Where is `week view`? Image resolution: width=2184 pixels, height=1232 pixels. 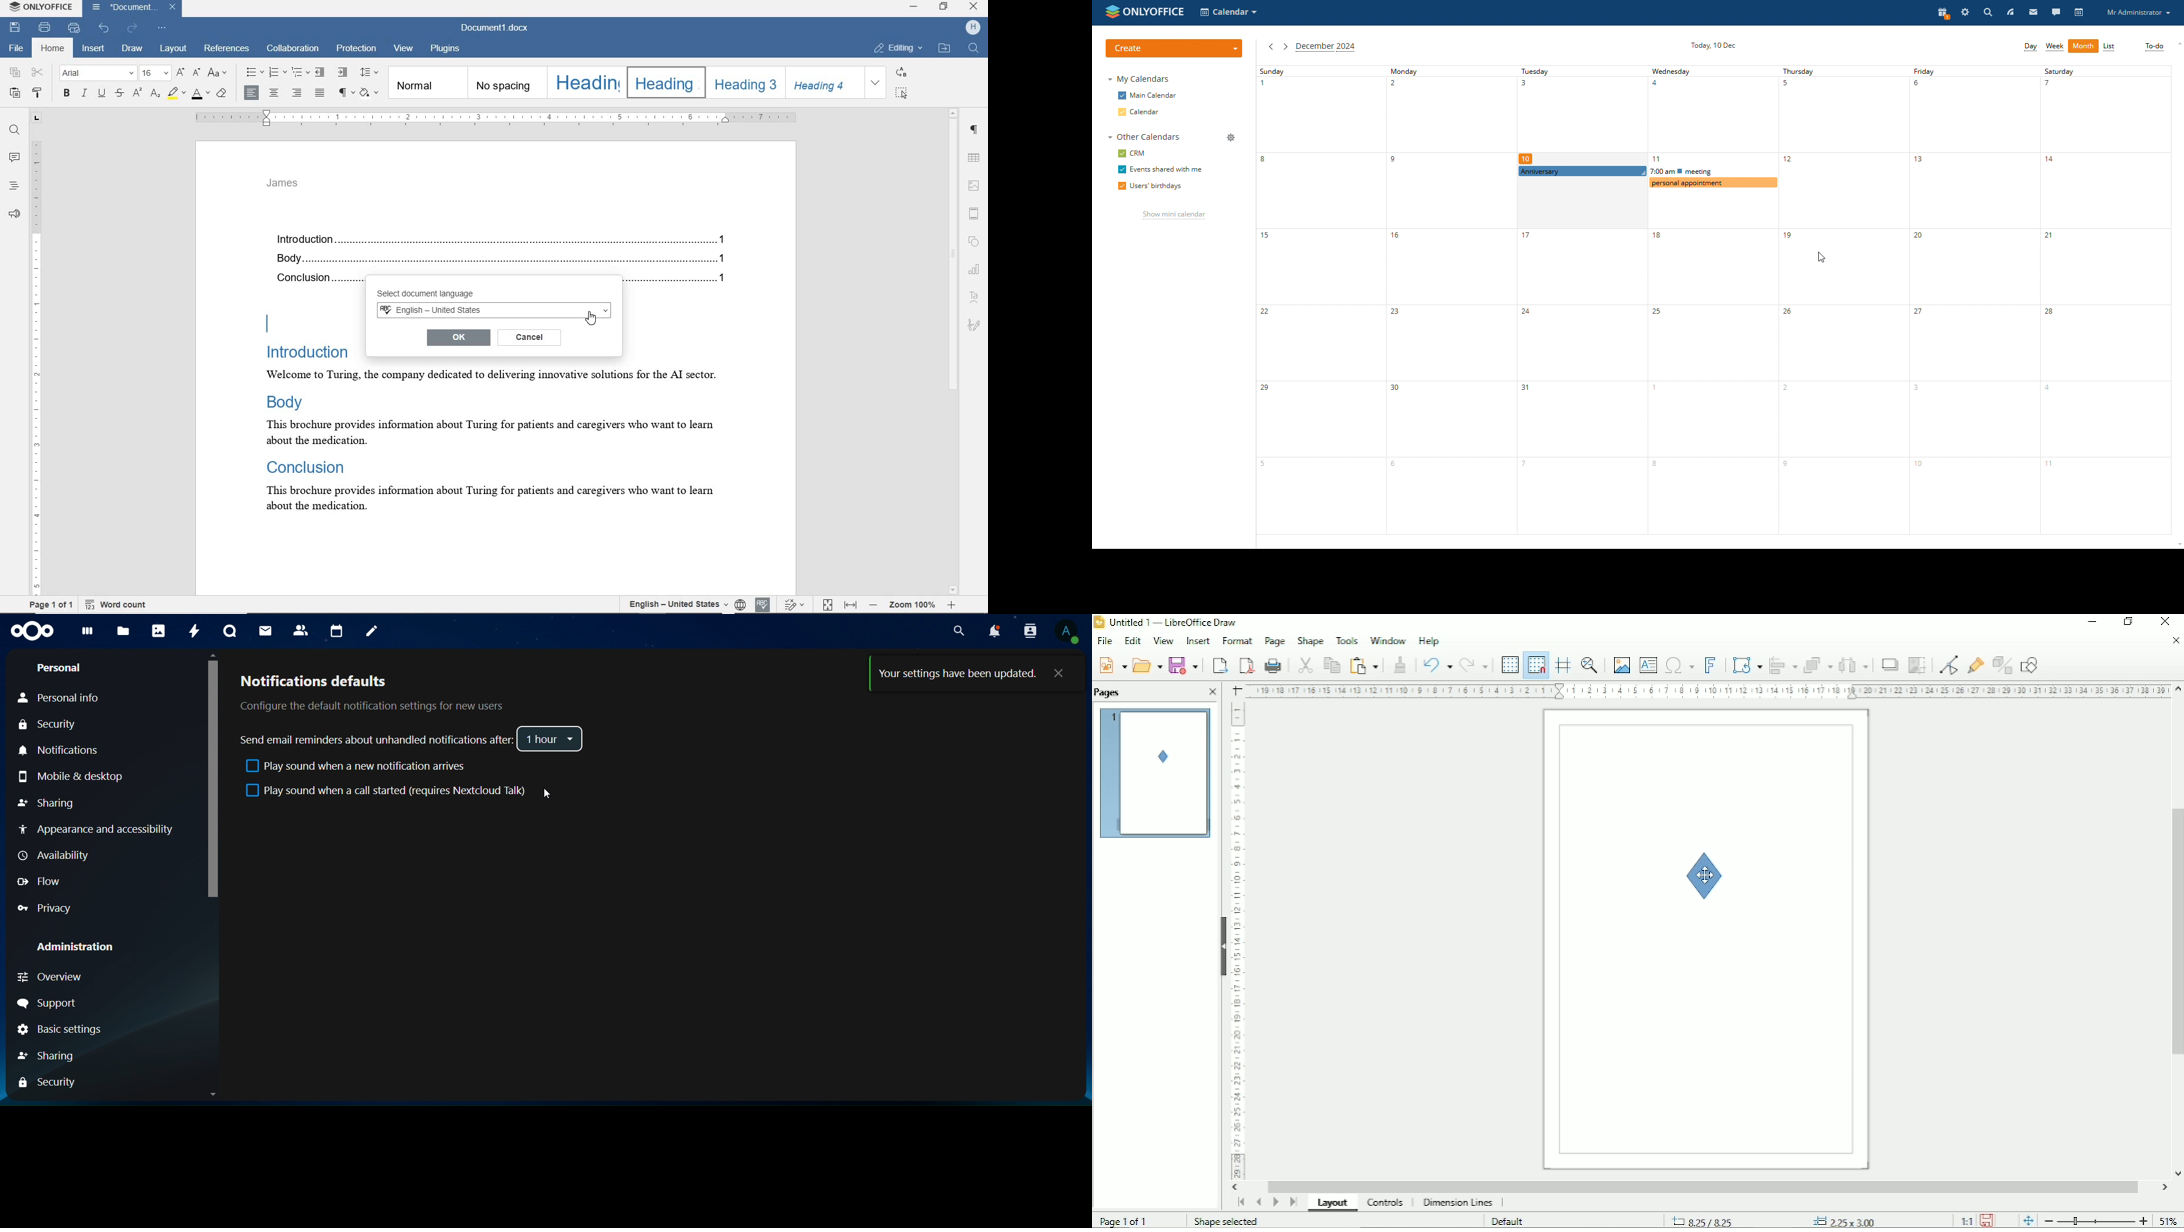 week view is located at coordinates (2055, 47).